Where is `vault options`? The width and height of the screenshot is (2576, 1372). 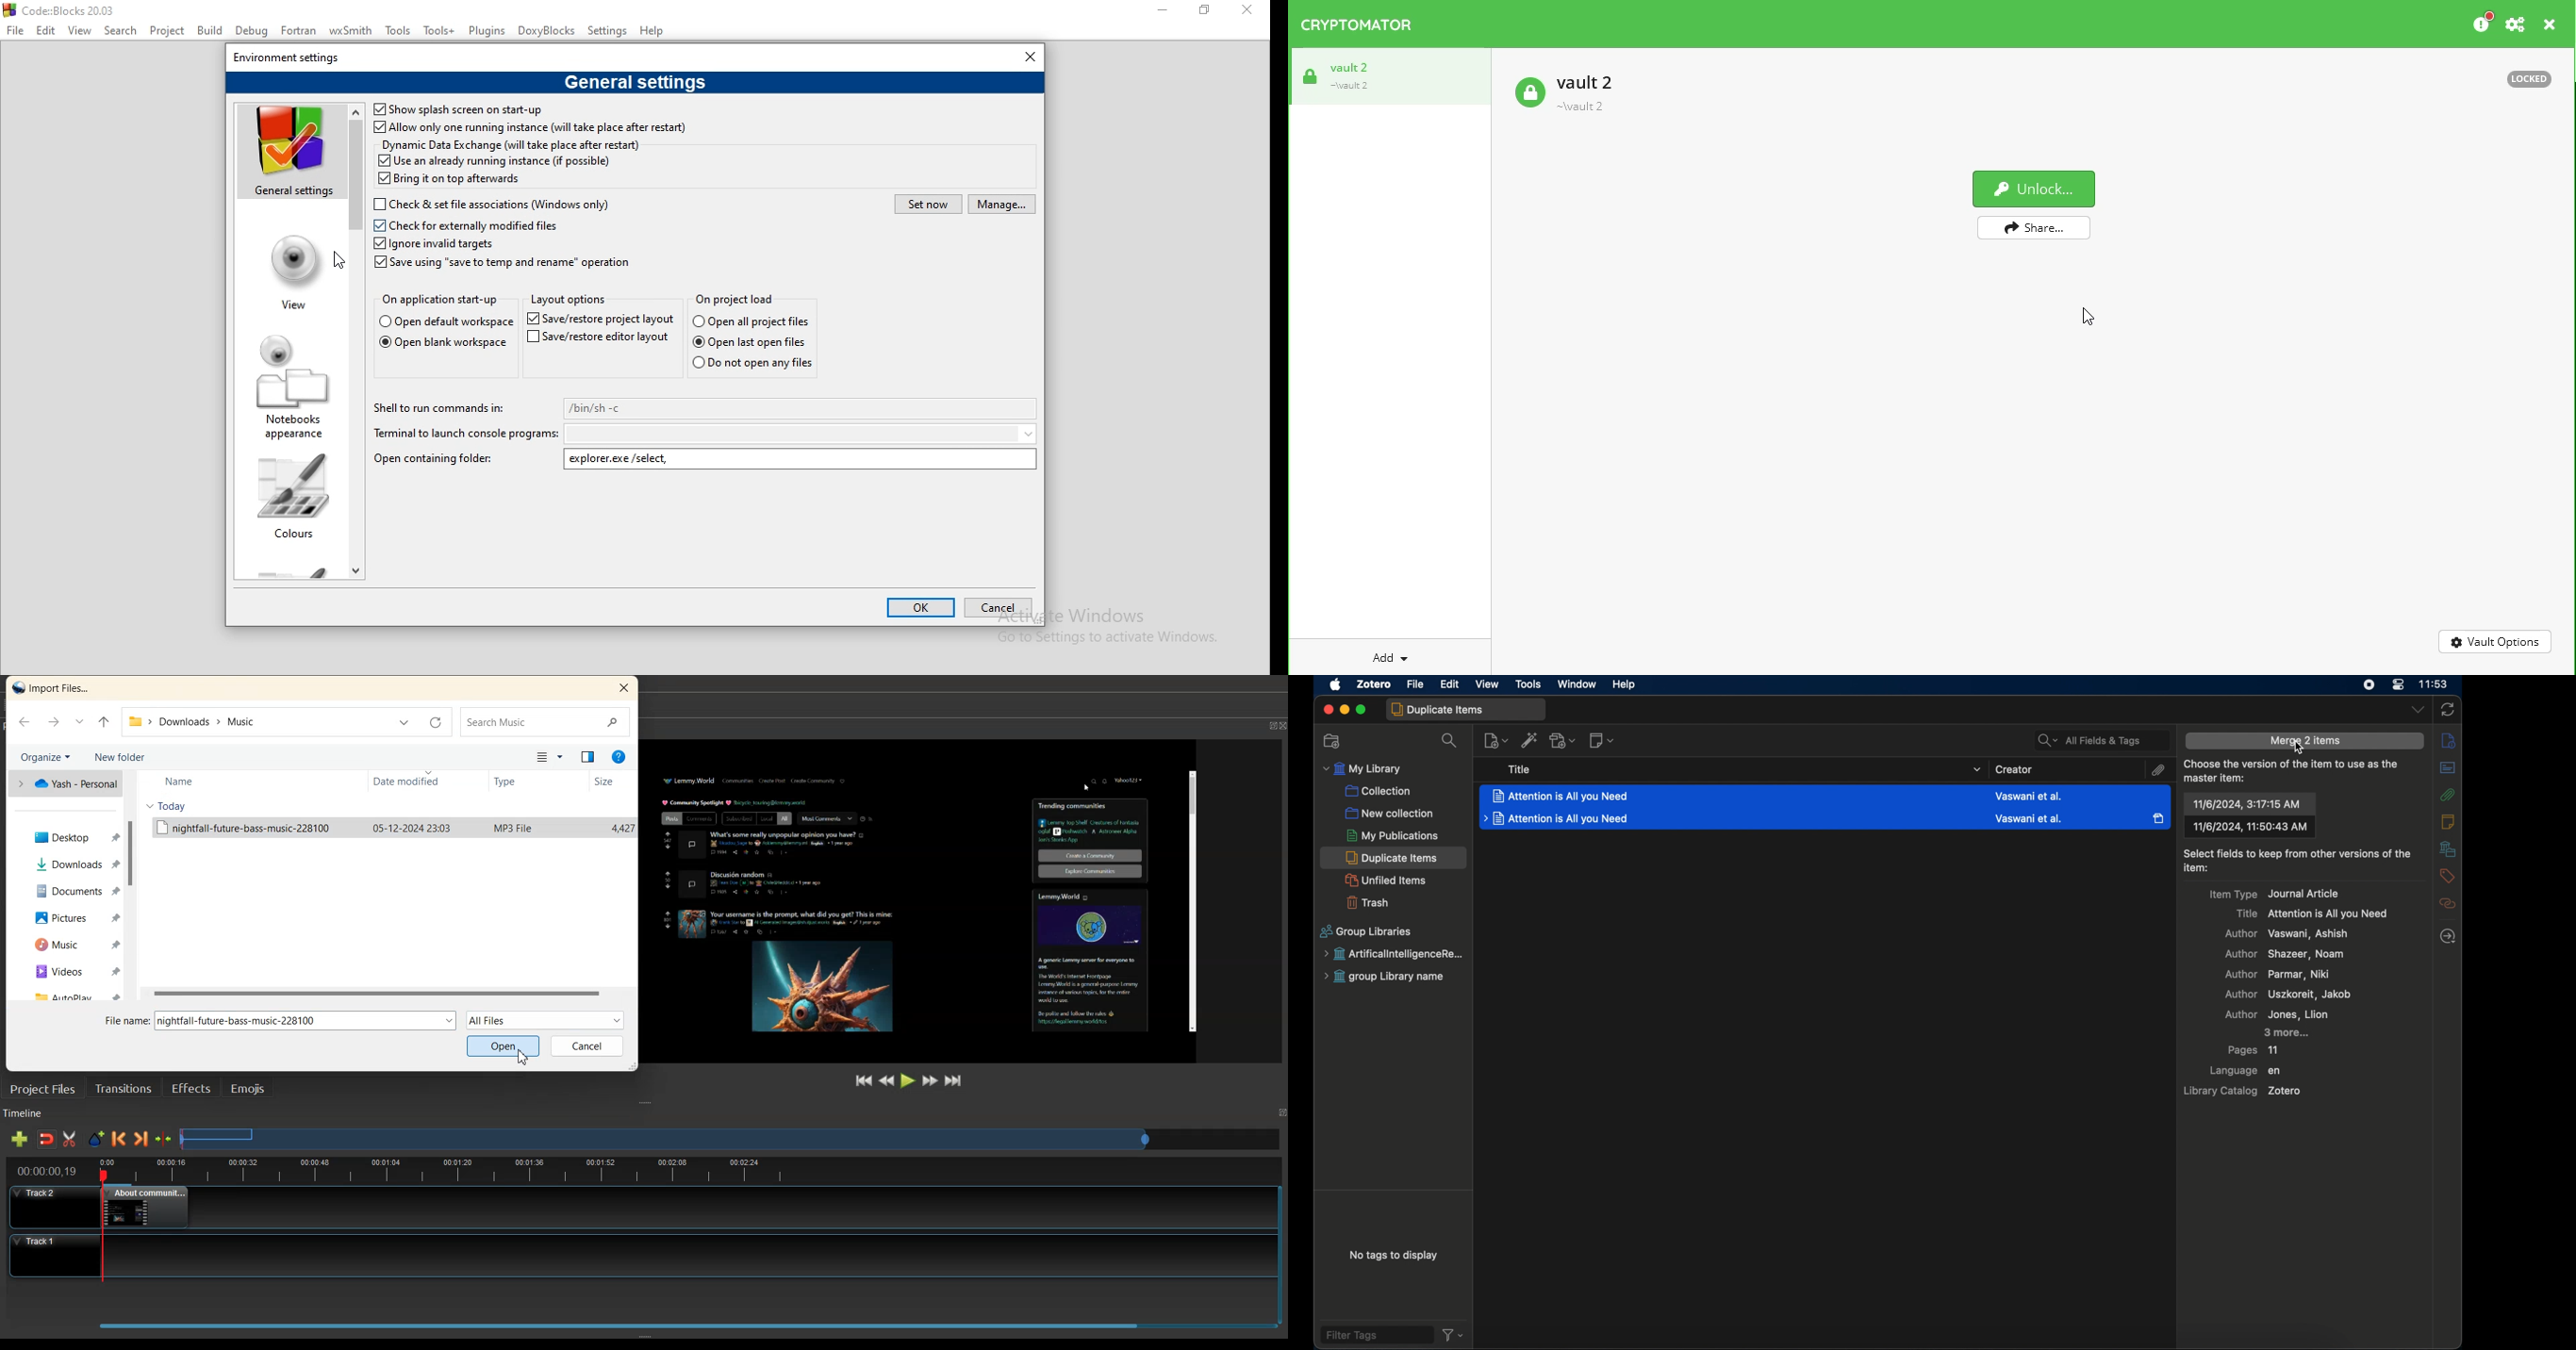
vault options is located at coordinates (2495, 642).